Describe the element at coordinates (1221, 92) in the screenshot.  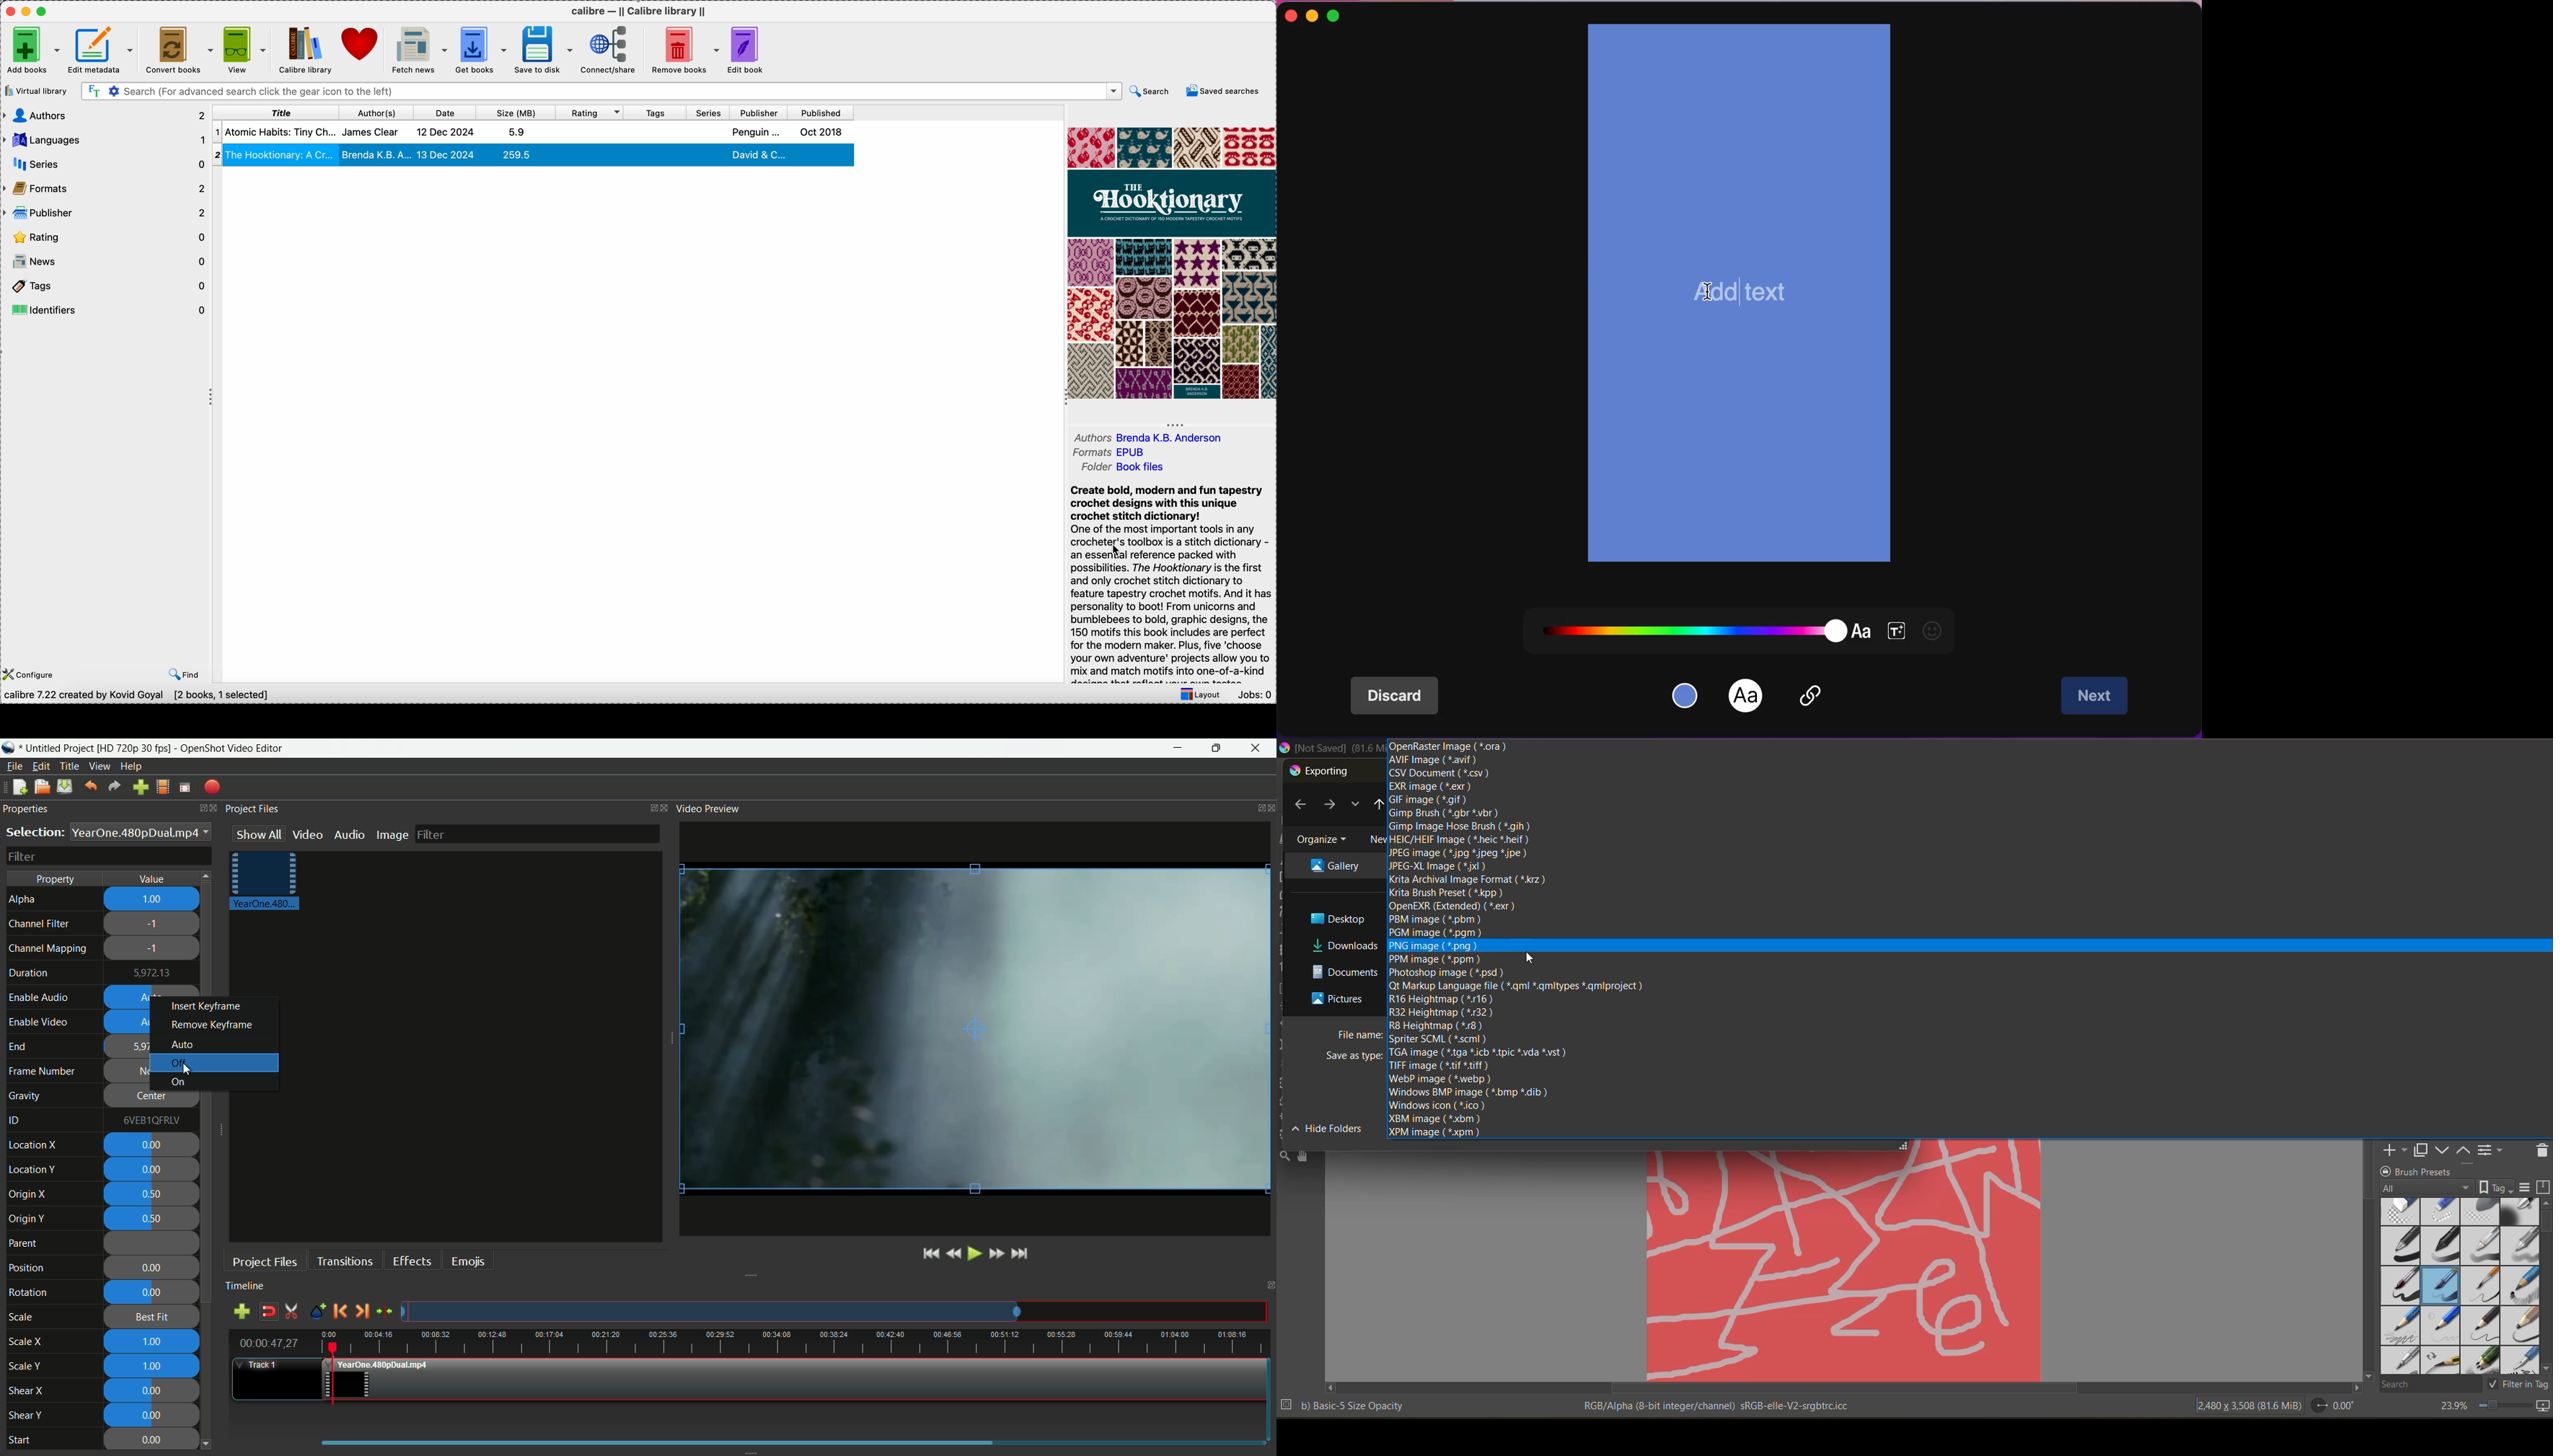
I see `saved searches` at that location.